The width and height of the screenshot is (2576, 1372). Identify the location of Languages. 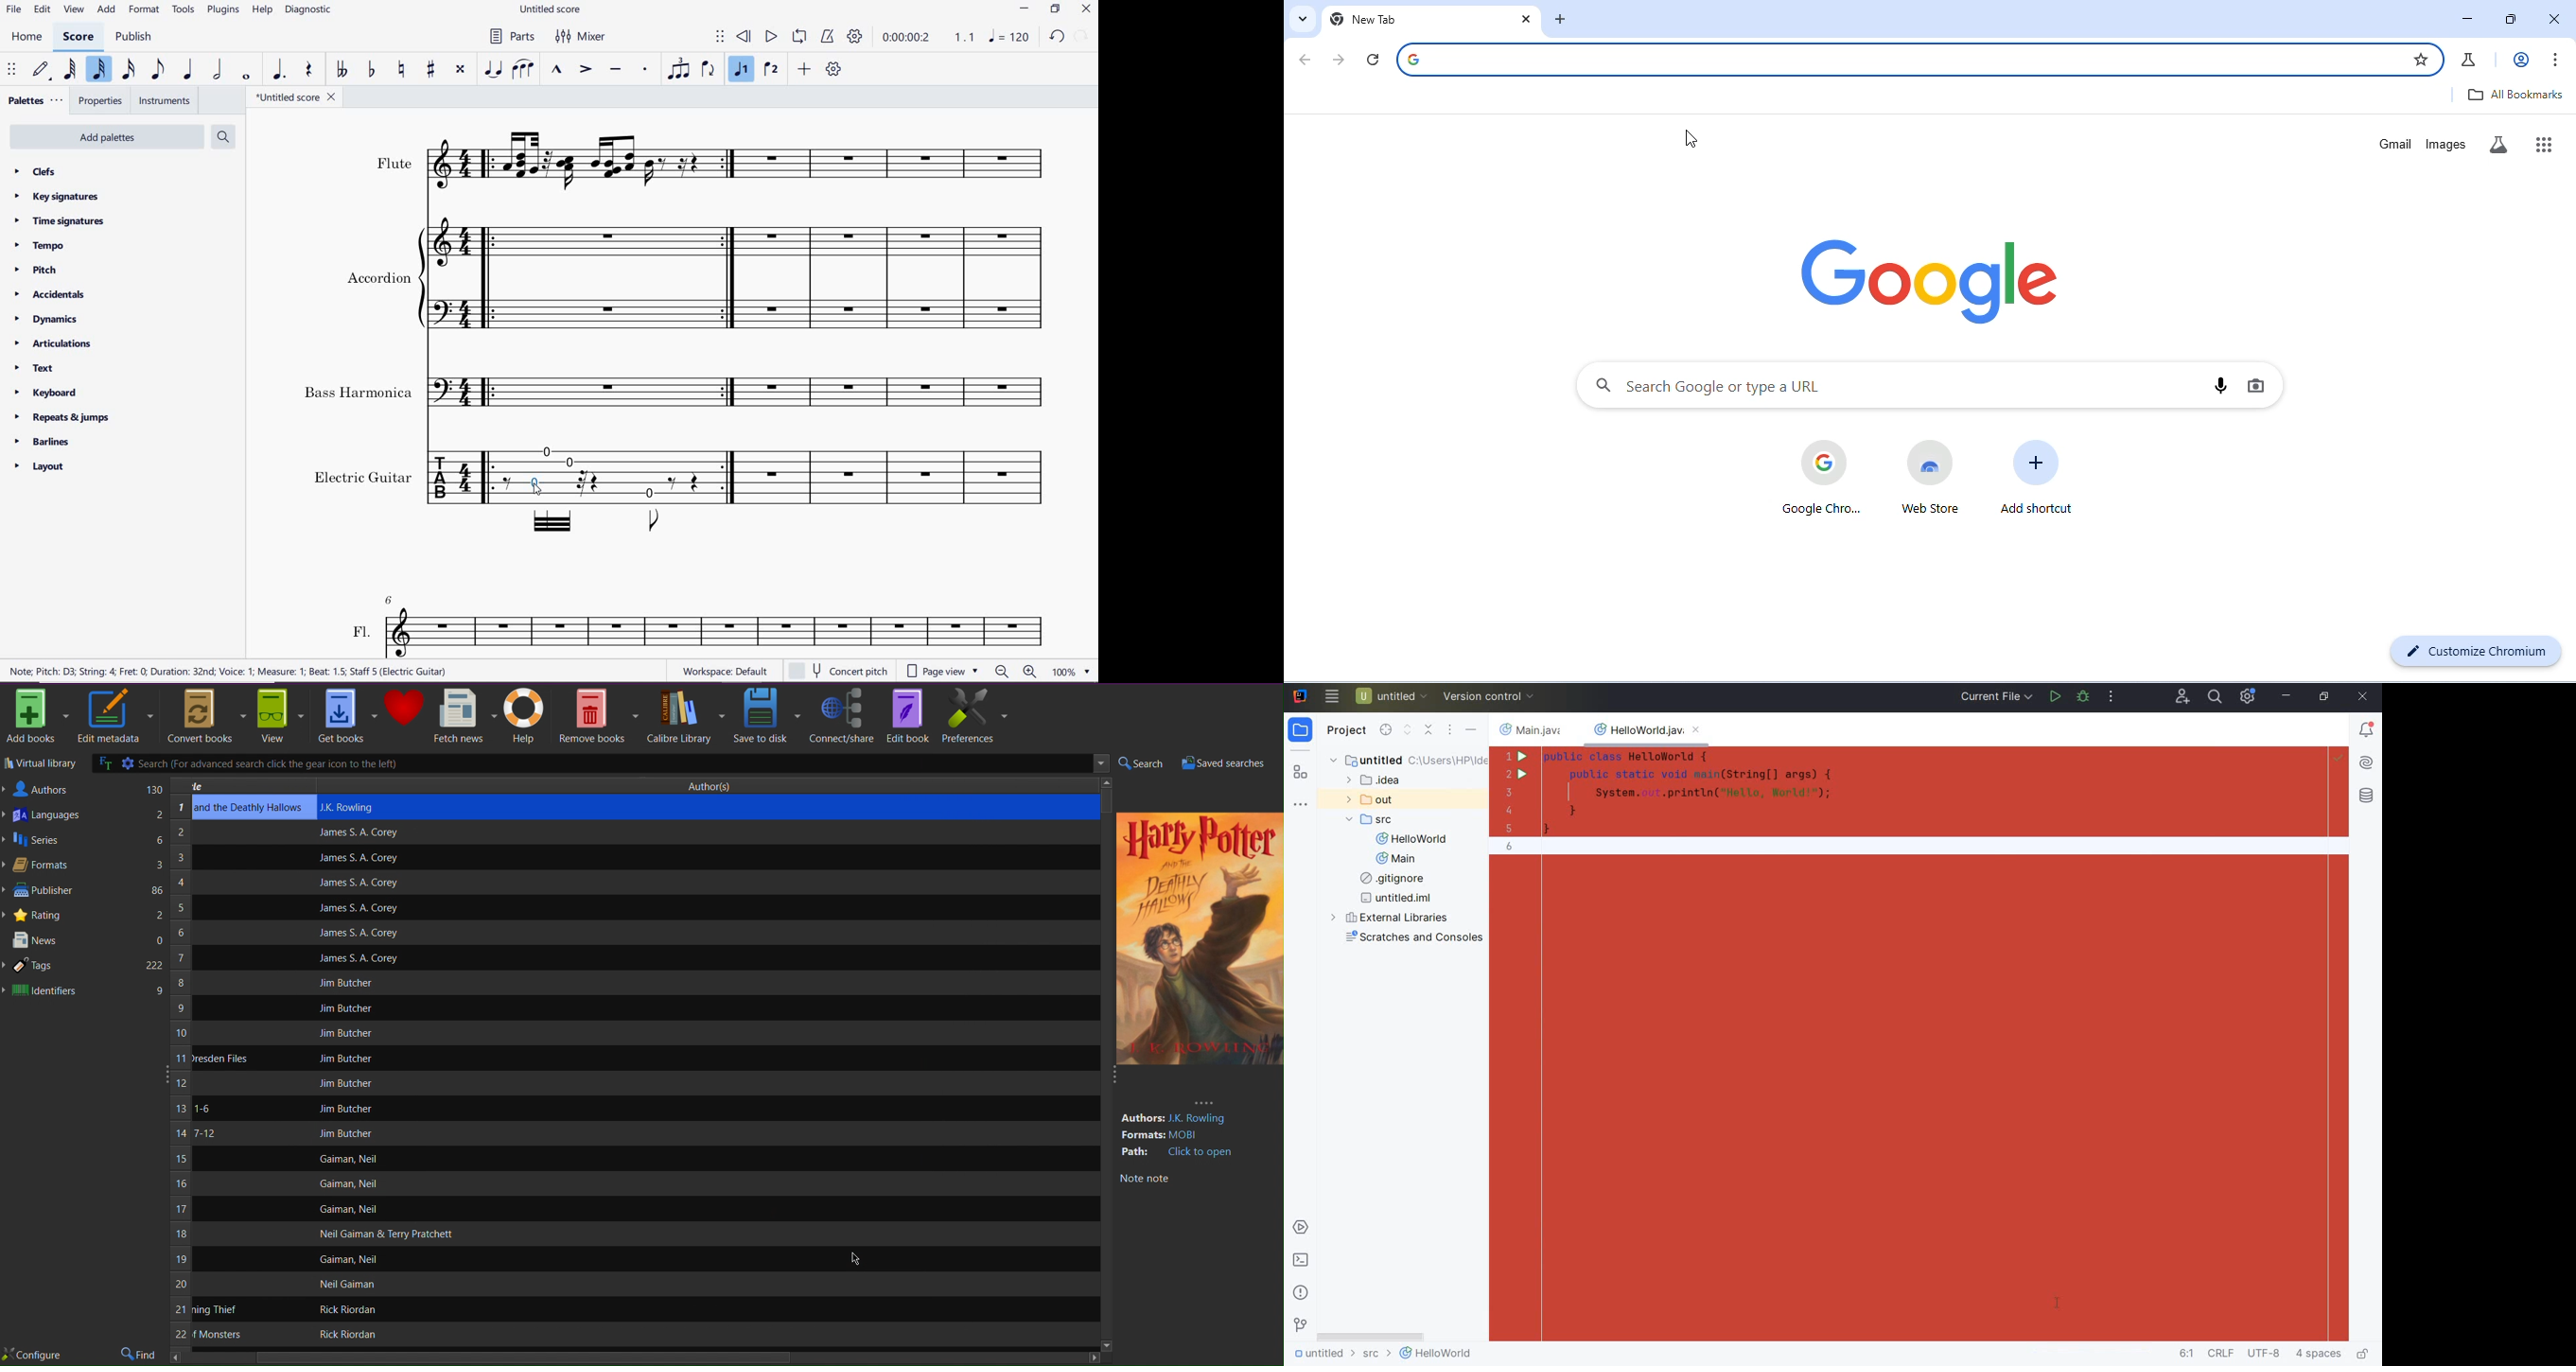
(84, 816).